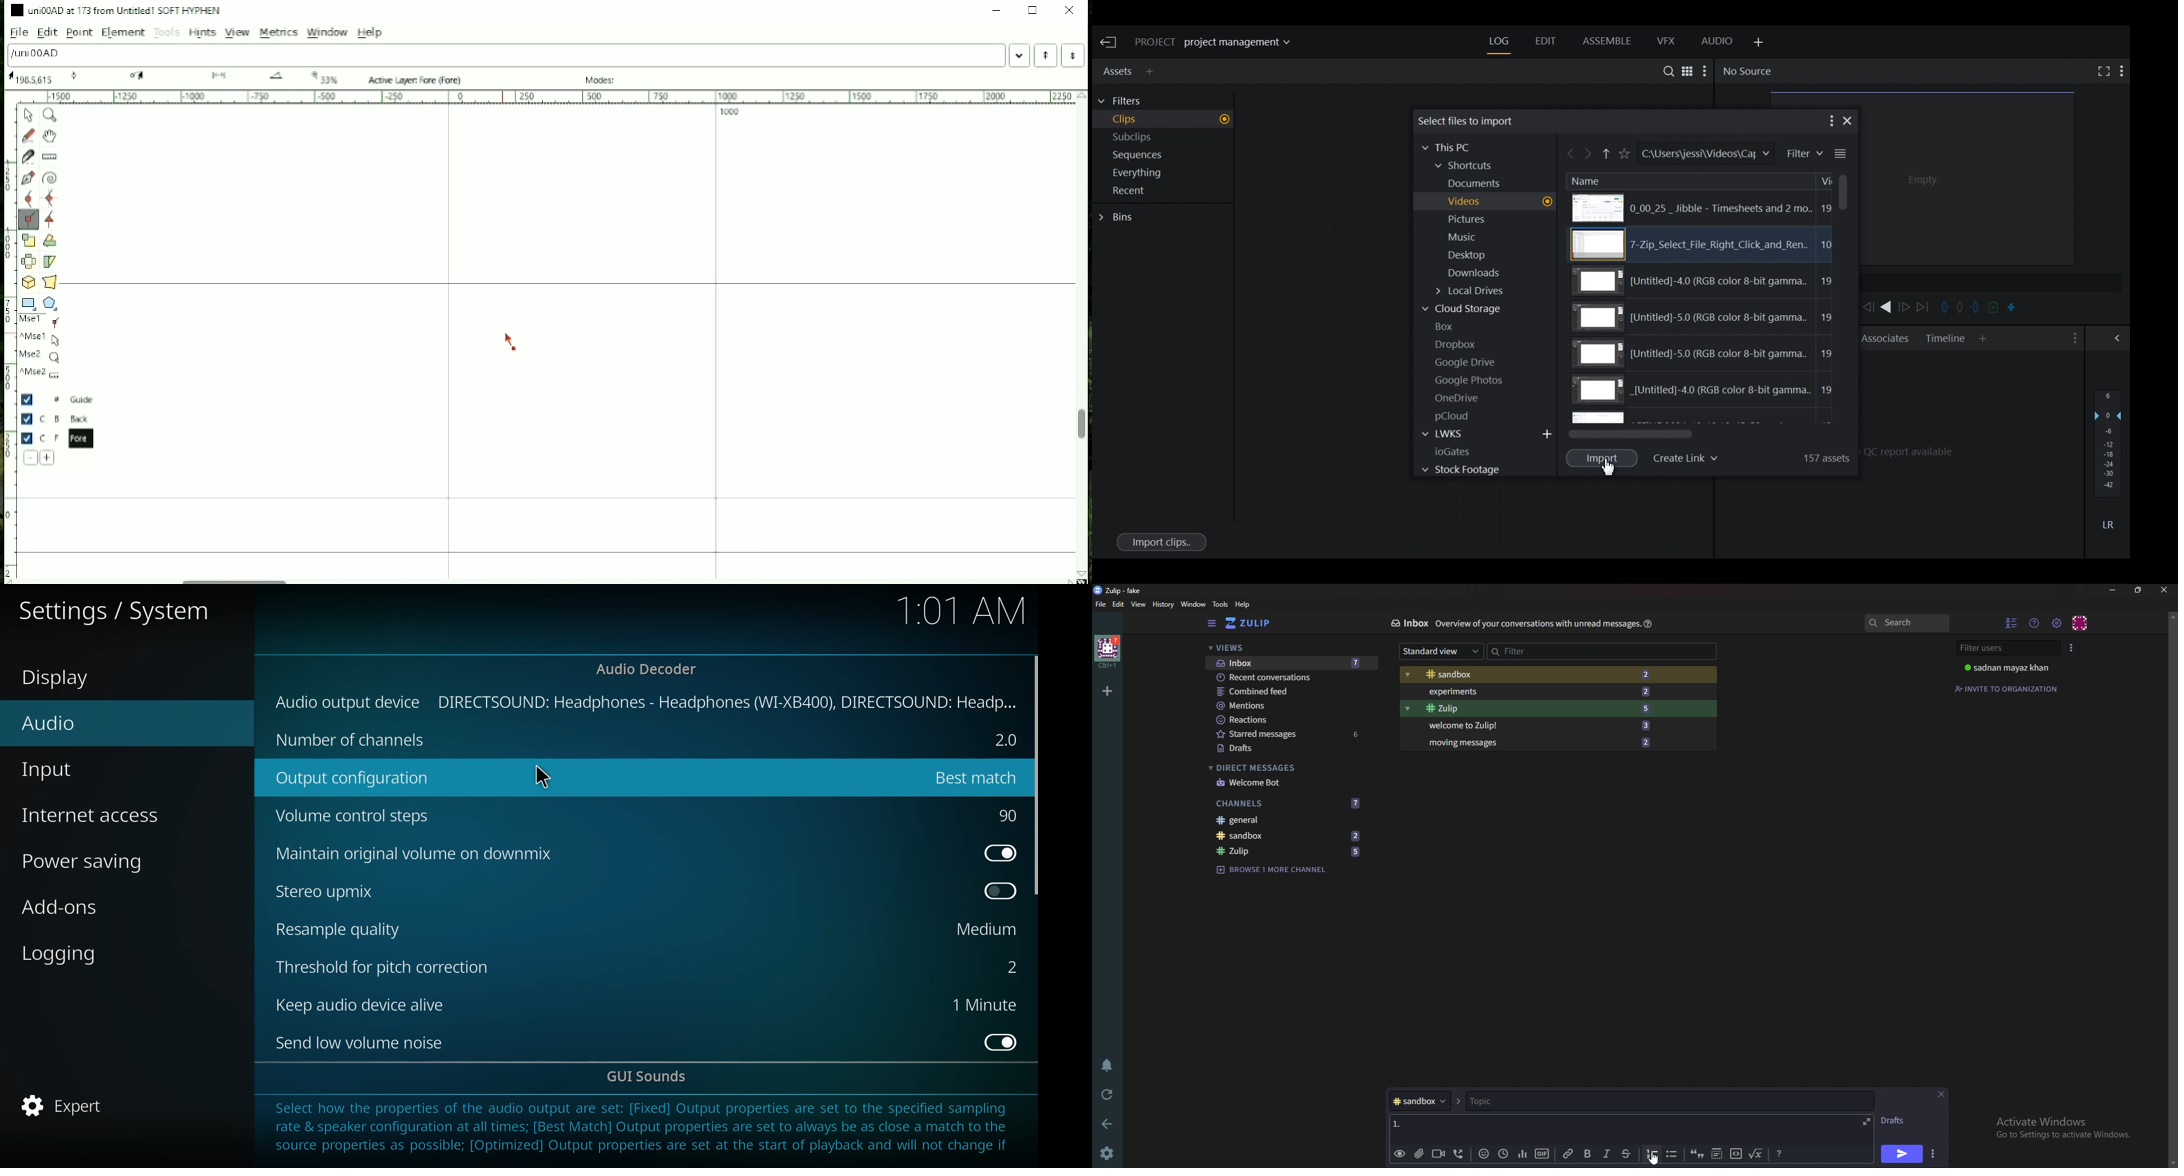 The height and width of the screenshot is (1176, 2184). I want to click on 2, so click(1006, 965).